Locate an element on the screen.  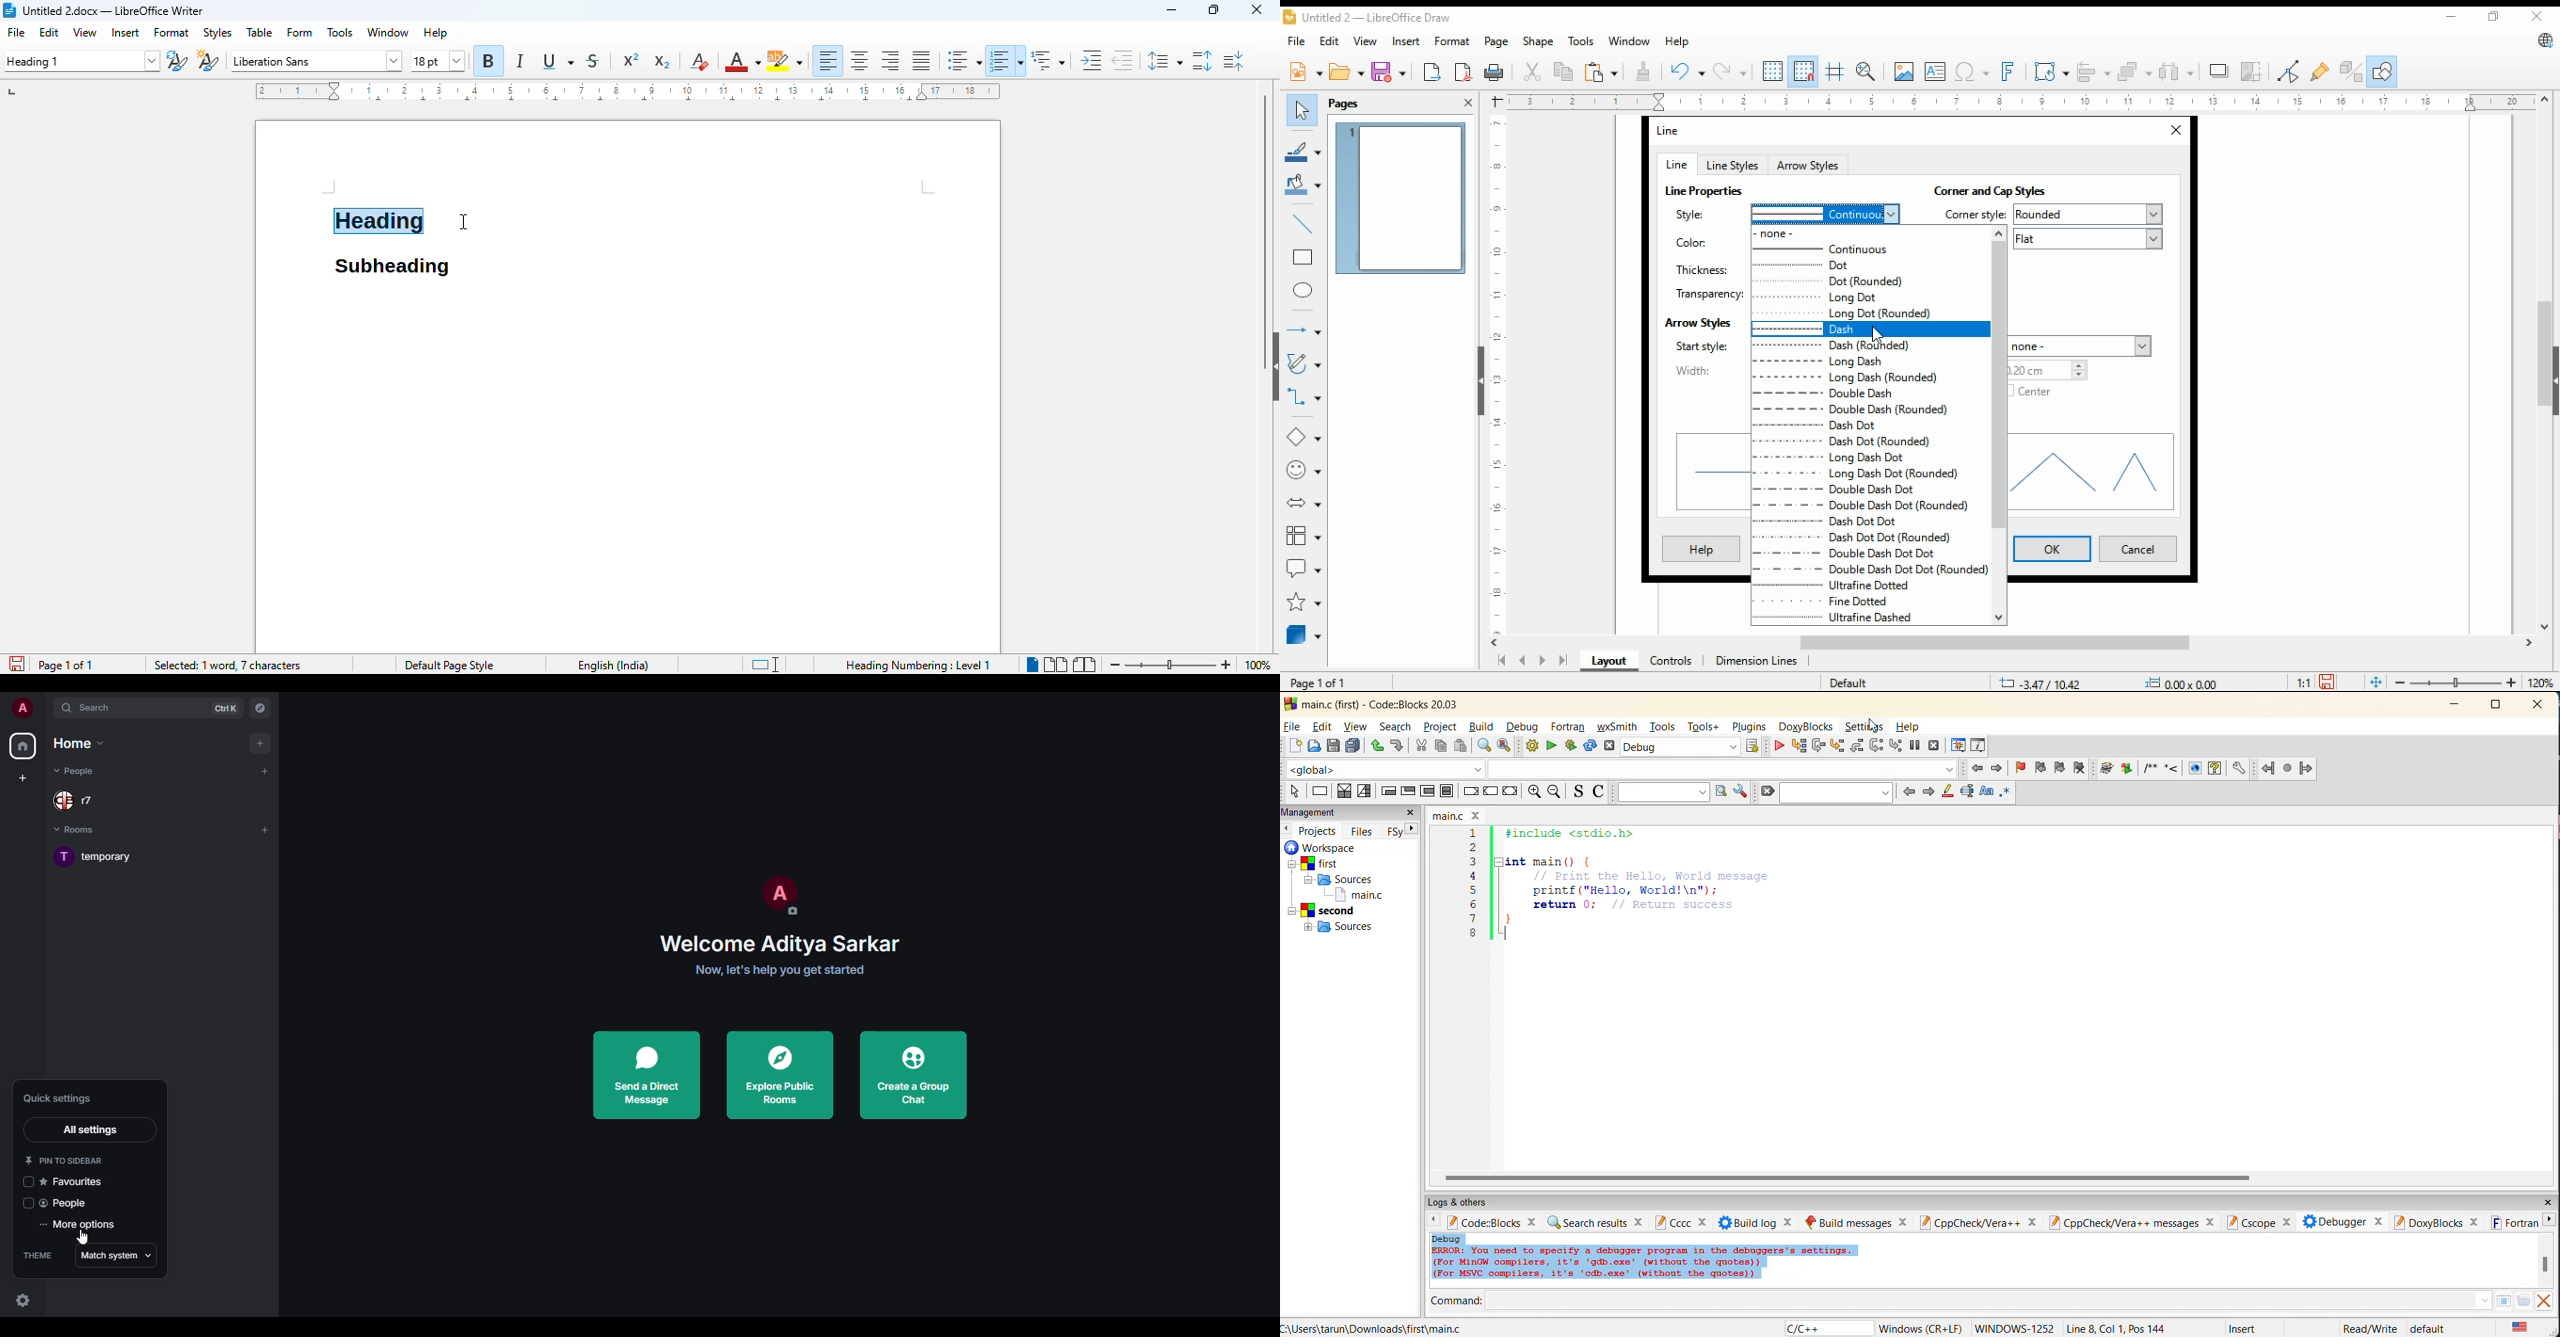
pan and zoom is located at coordinates (1867, 72).